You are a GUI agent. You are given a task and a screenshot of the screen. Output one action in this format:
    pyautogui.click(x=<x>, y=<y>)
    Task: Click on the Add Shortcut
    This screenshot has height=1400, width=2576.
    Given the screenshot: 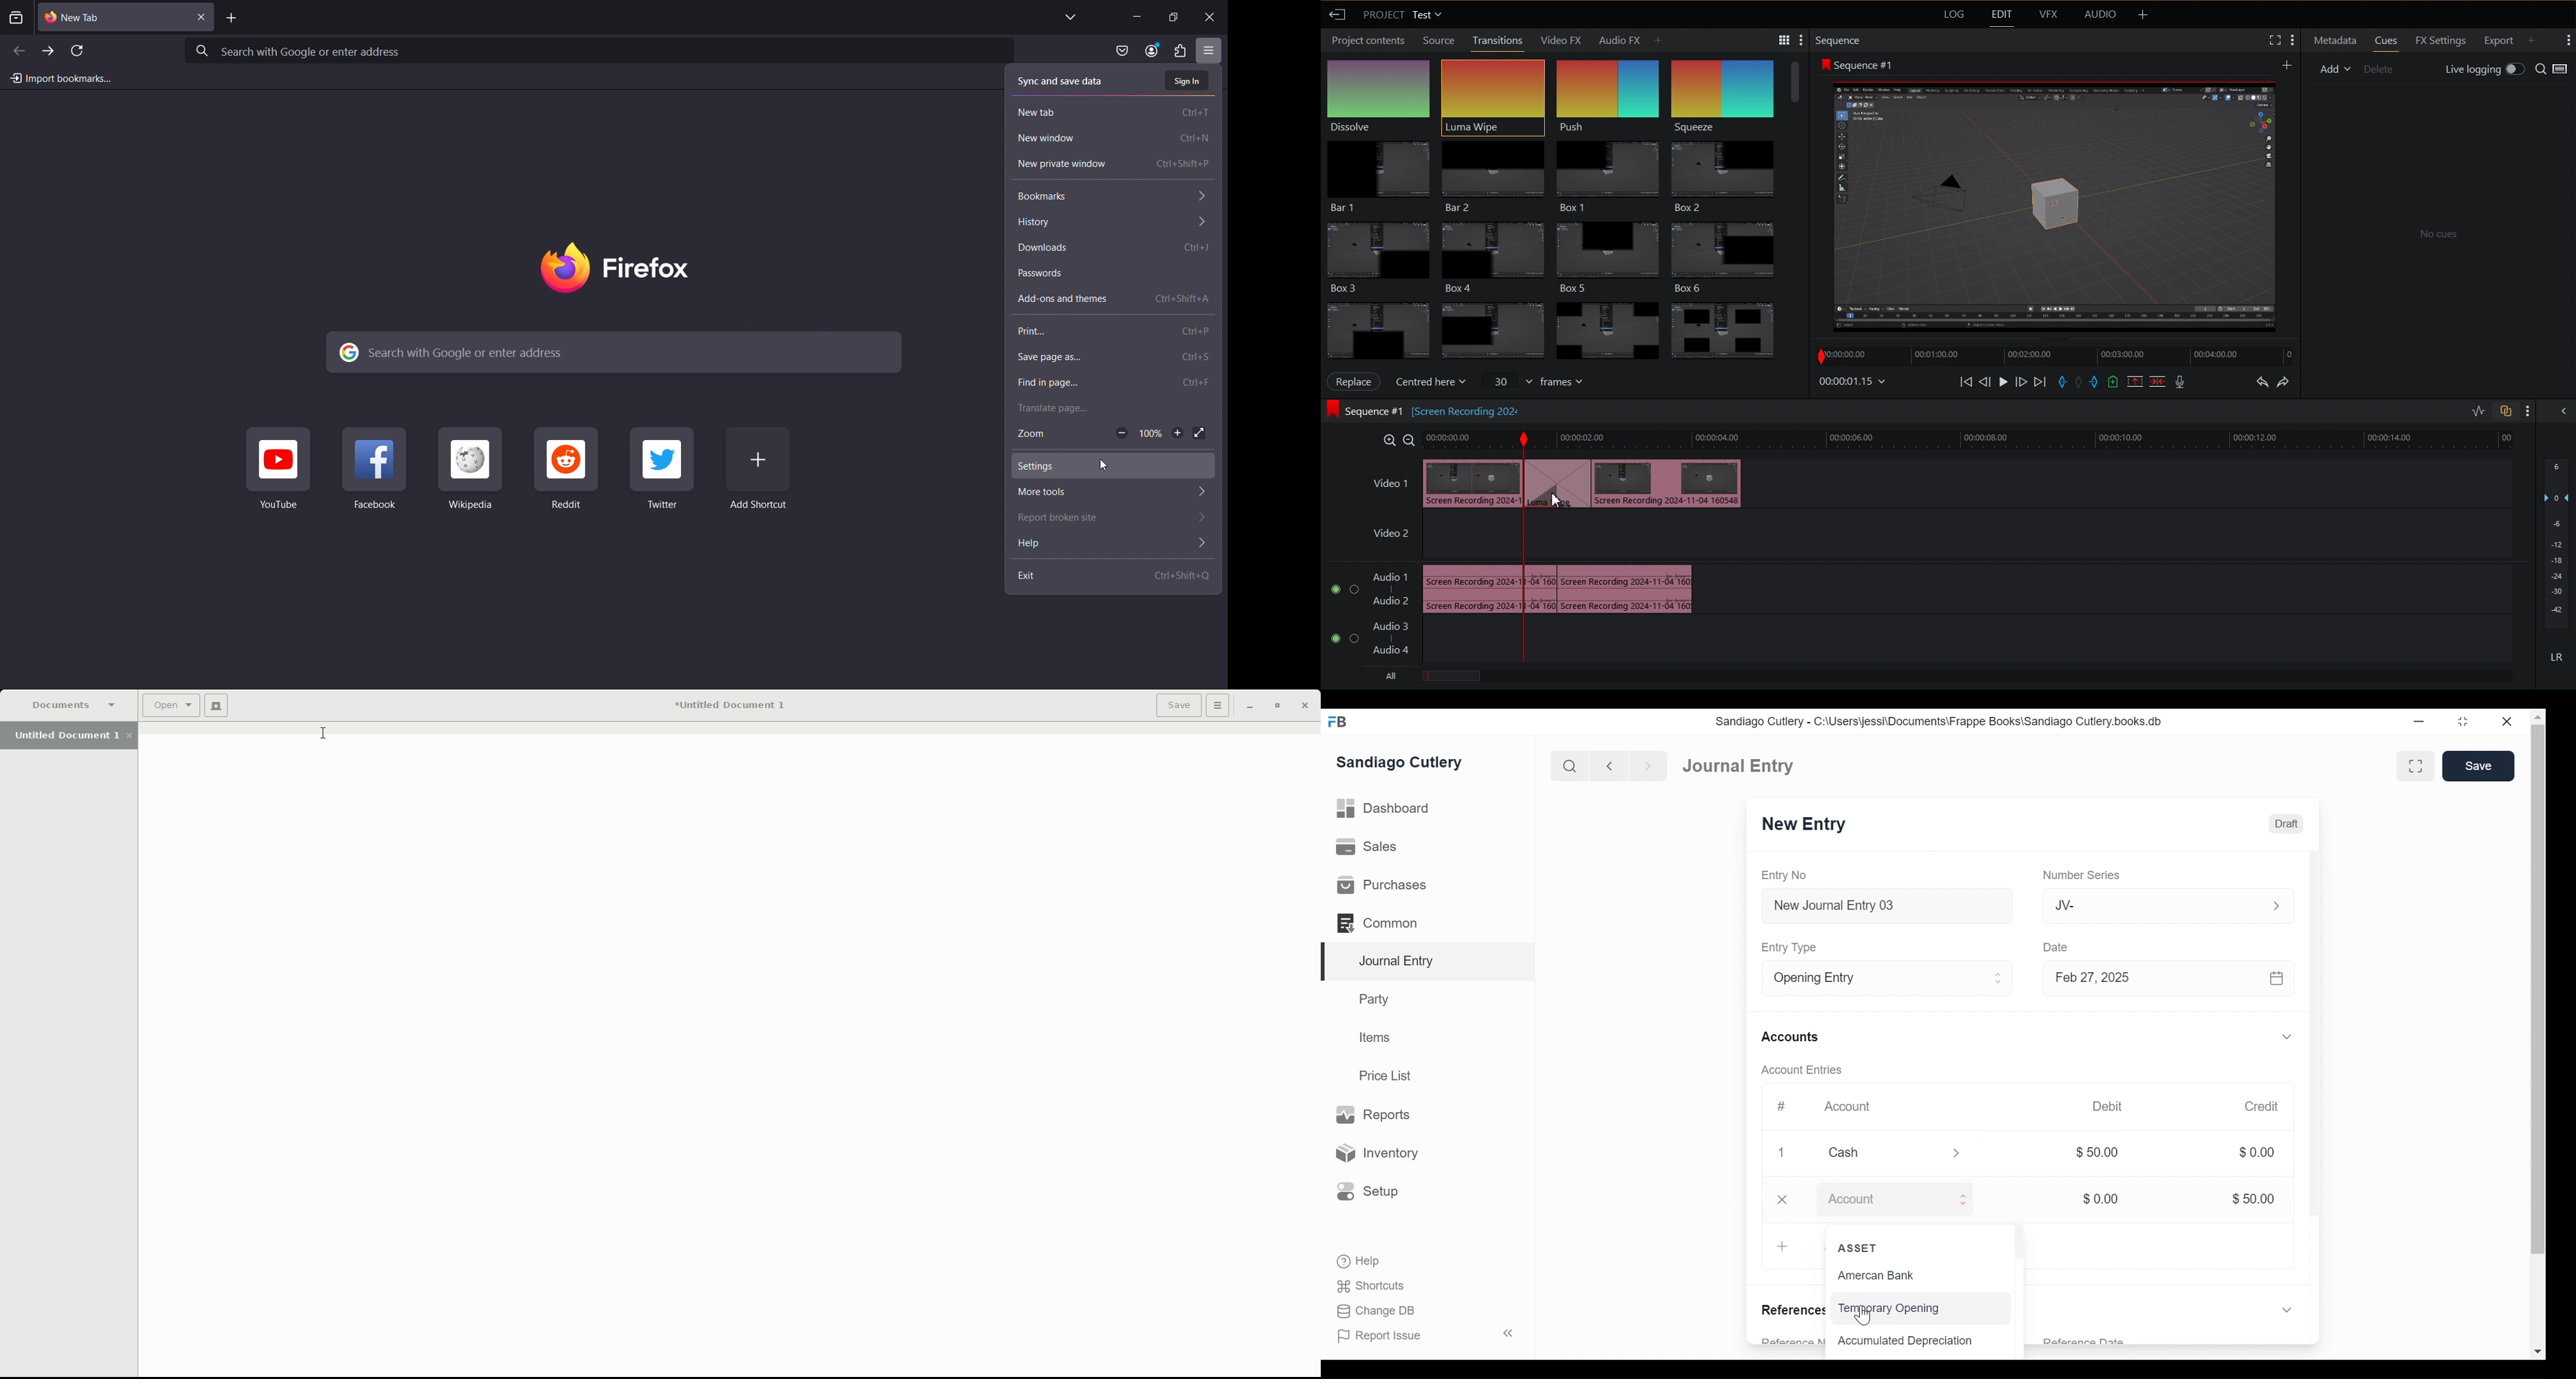 What is the action you would take?
    pyautogui.click(x=765, y=469)
    